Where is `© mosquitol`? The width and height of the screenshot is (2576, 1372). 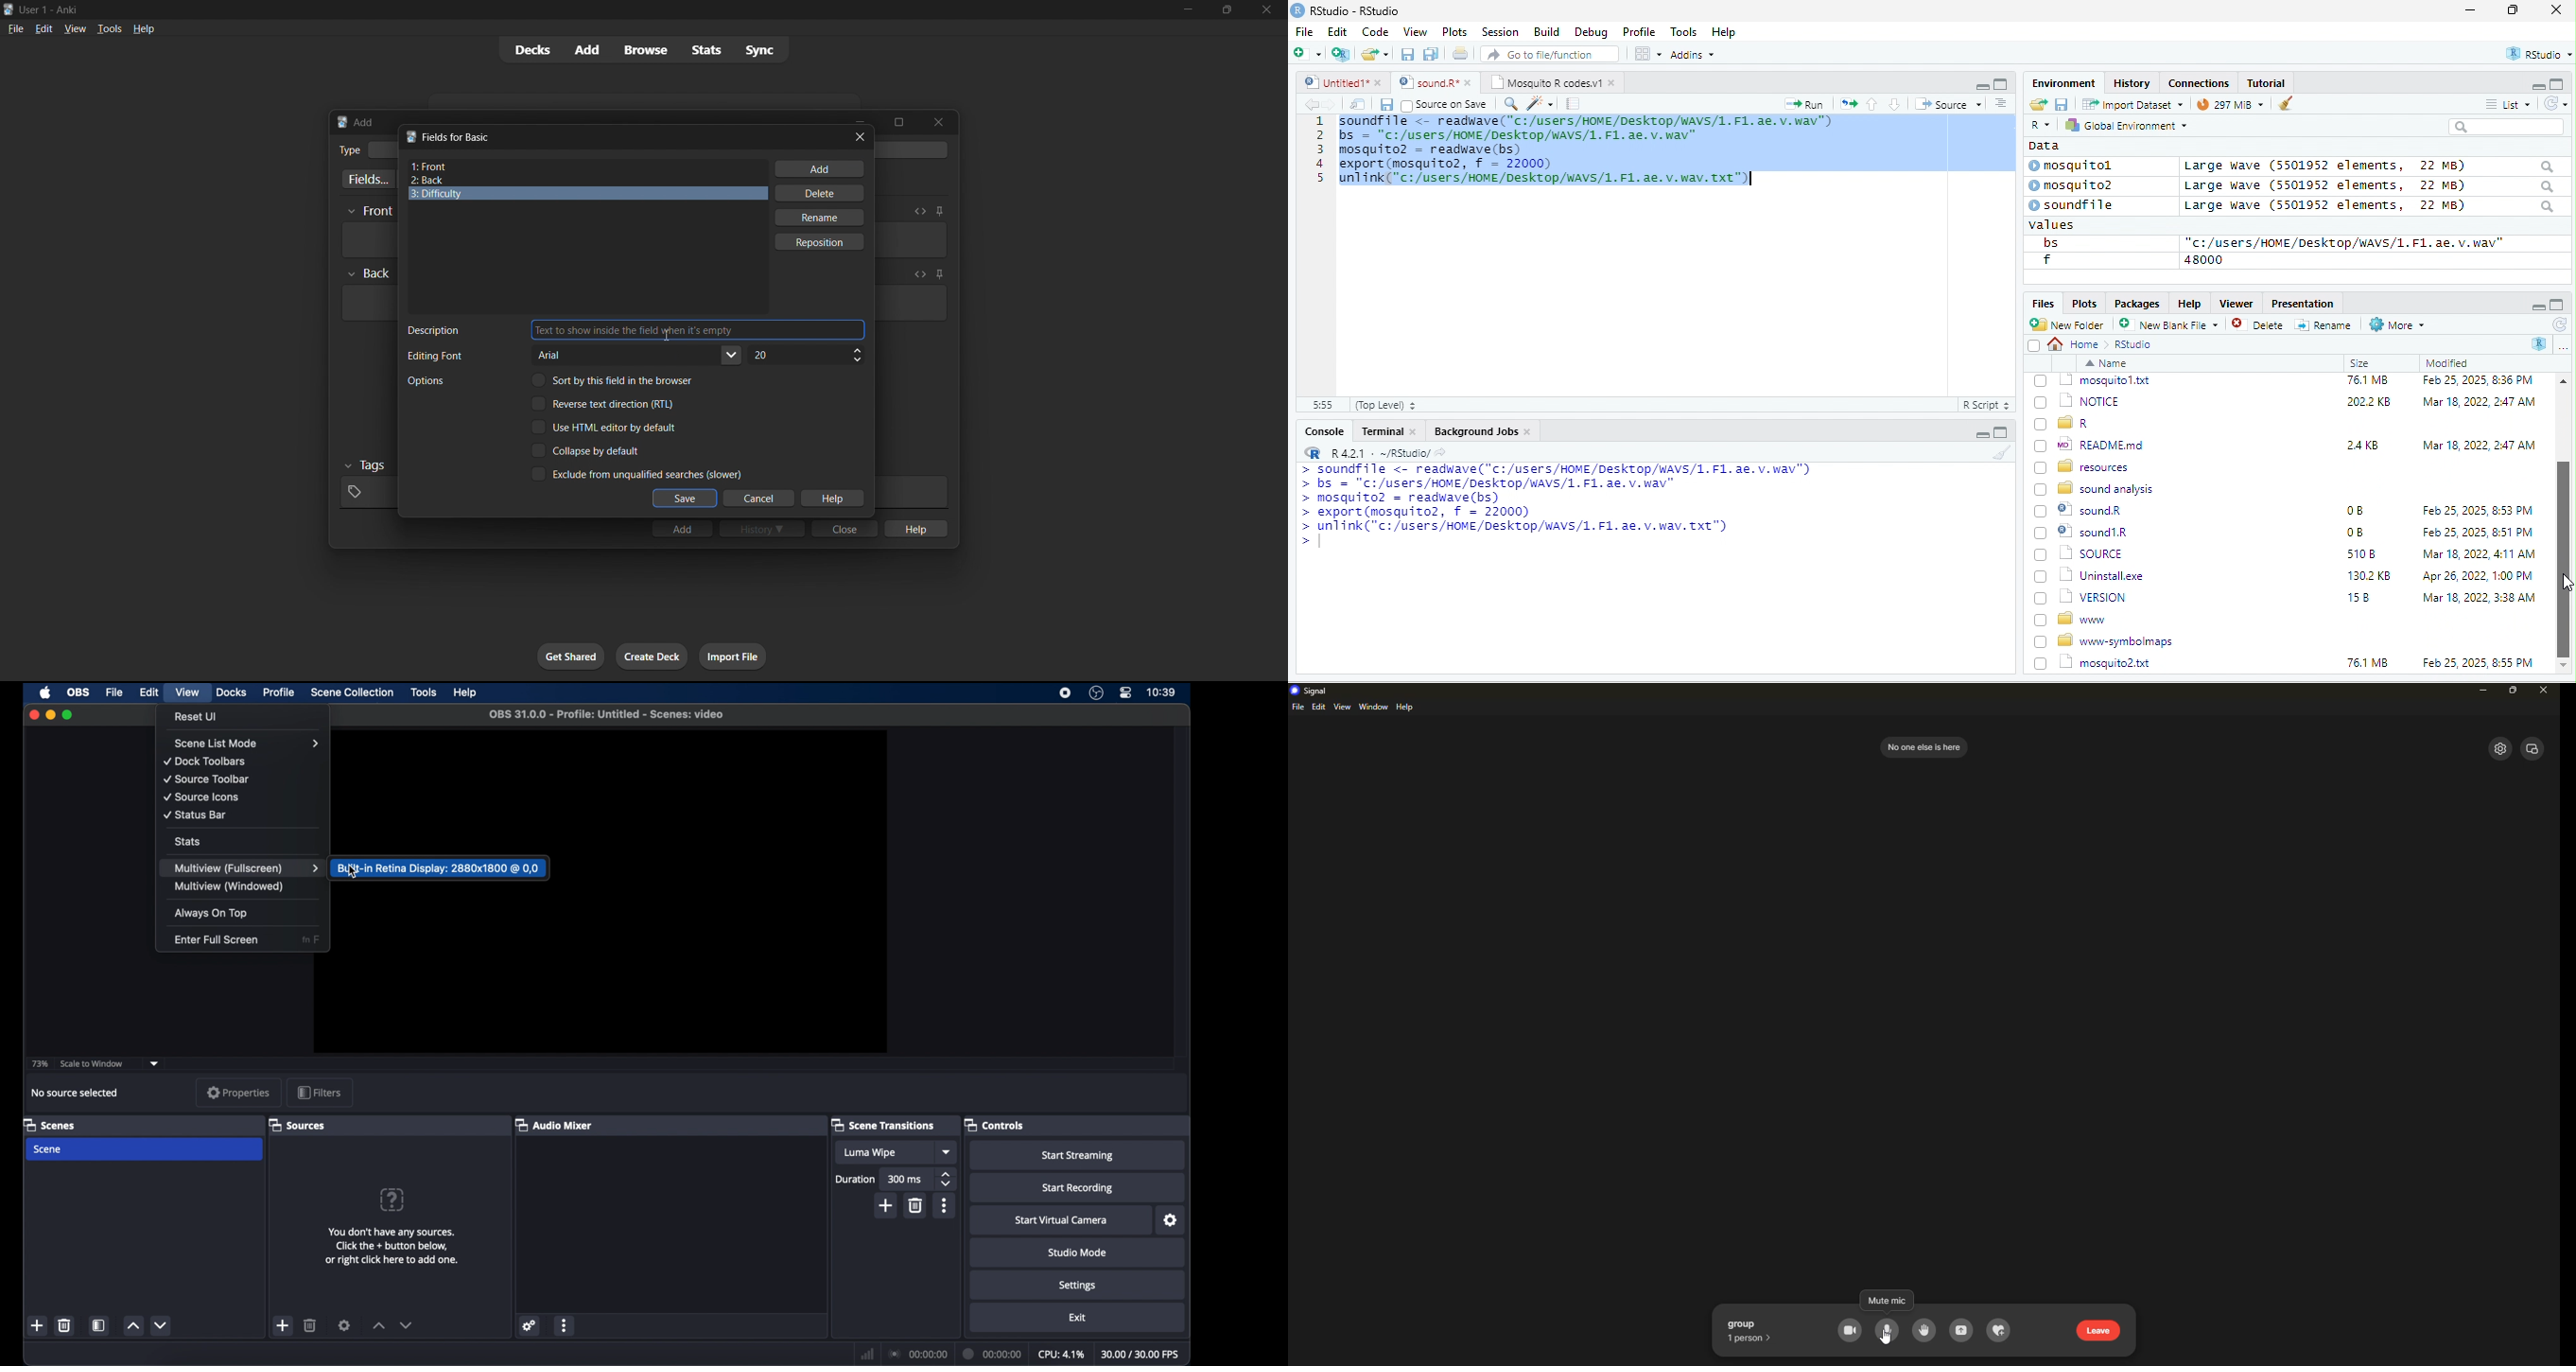
© mosquitol is located at coordinates (2084, 166).